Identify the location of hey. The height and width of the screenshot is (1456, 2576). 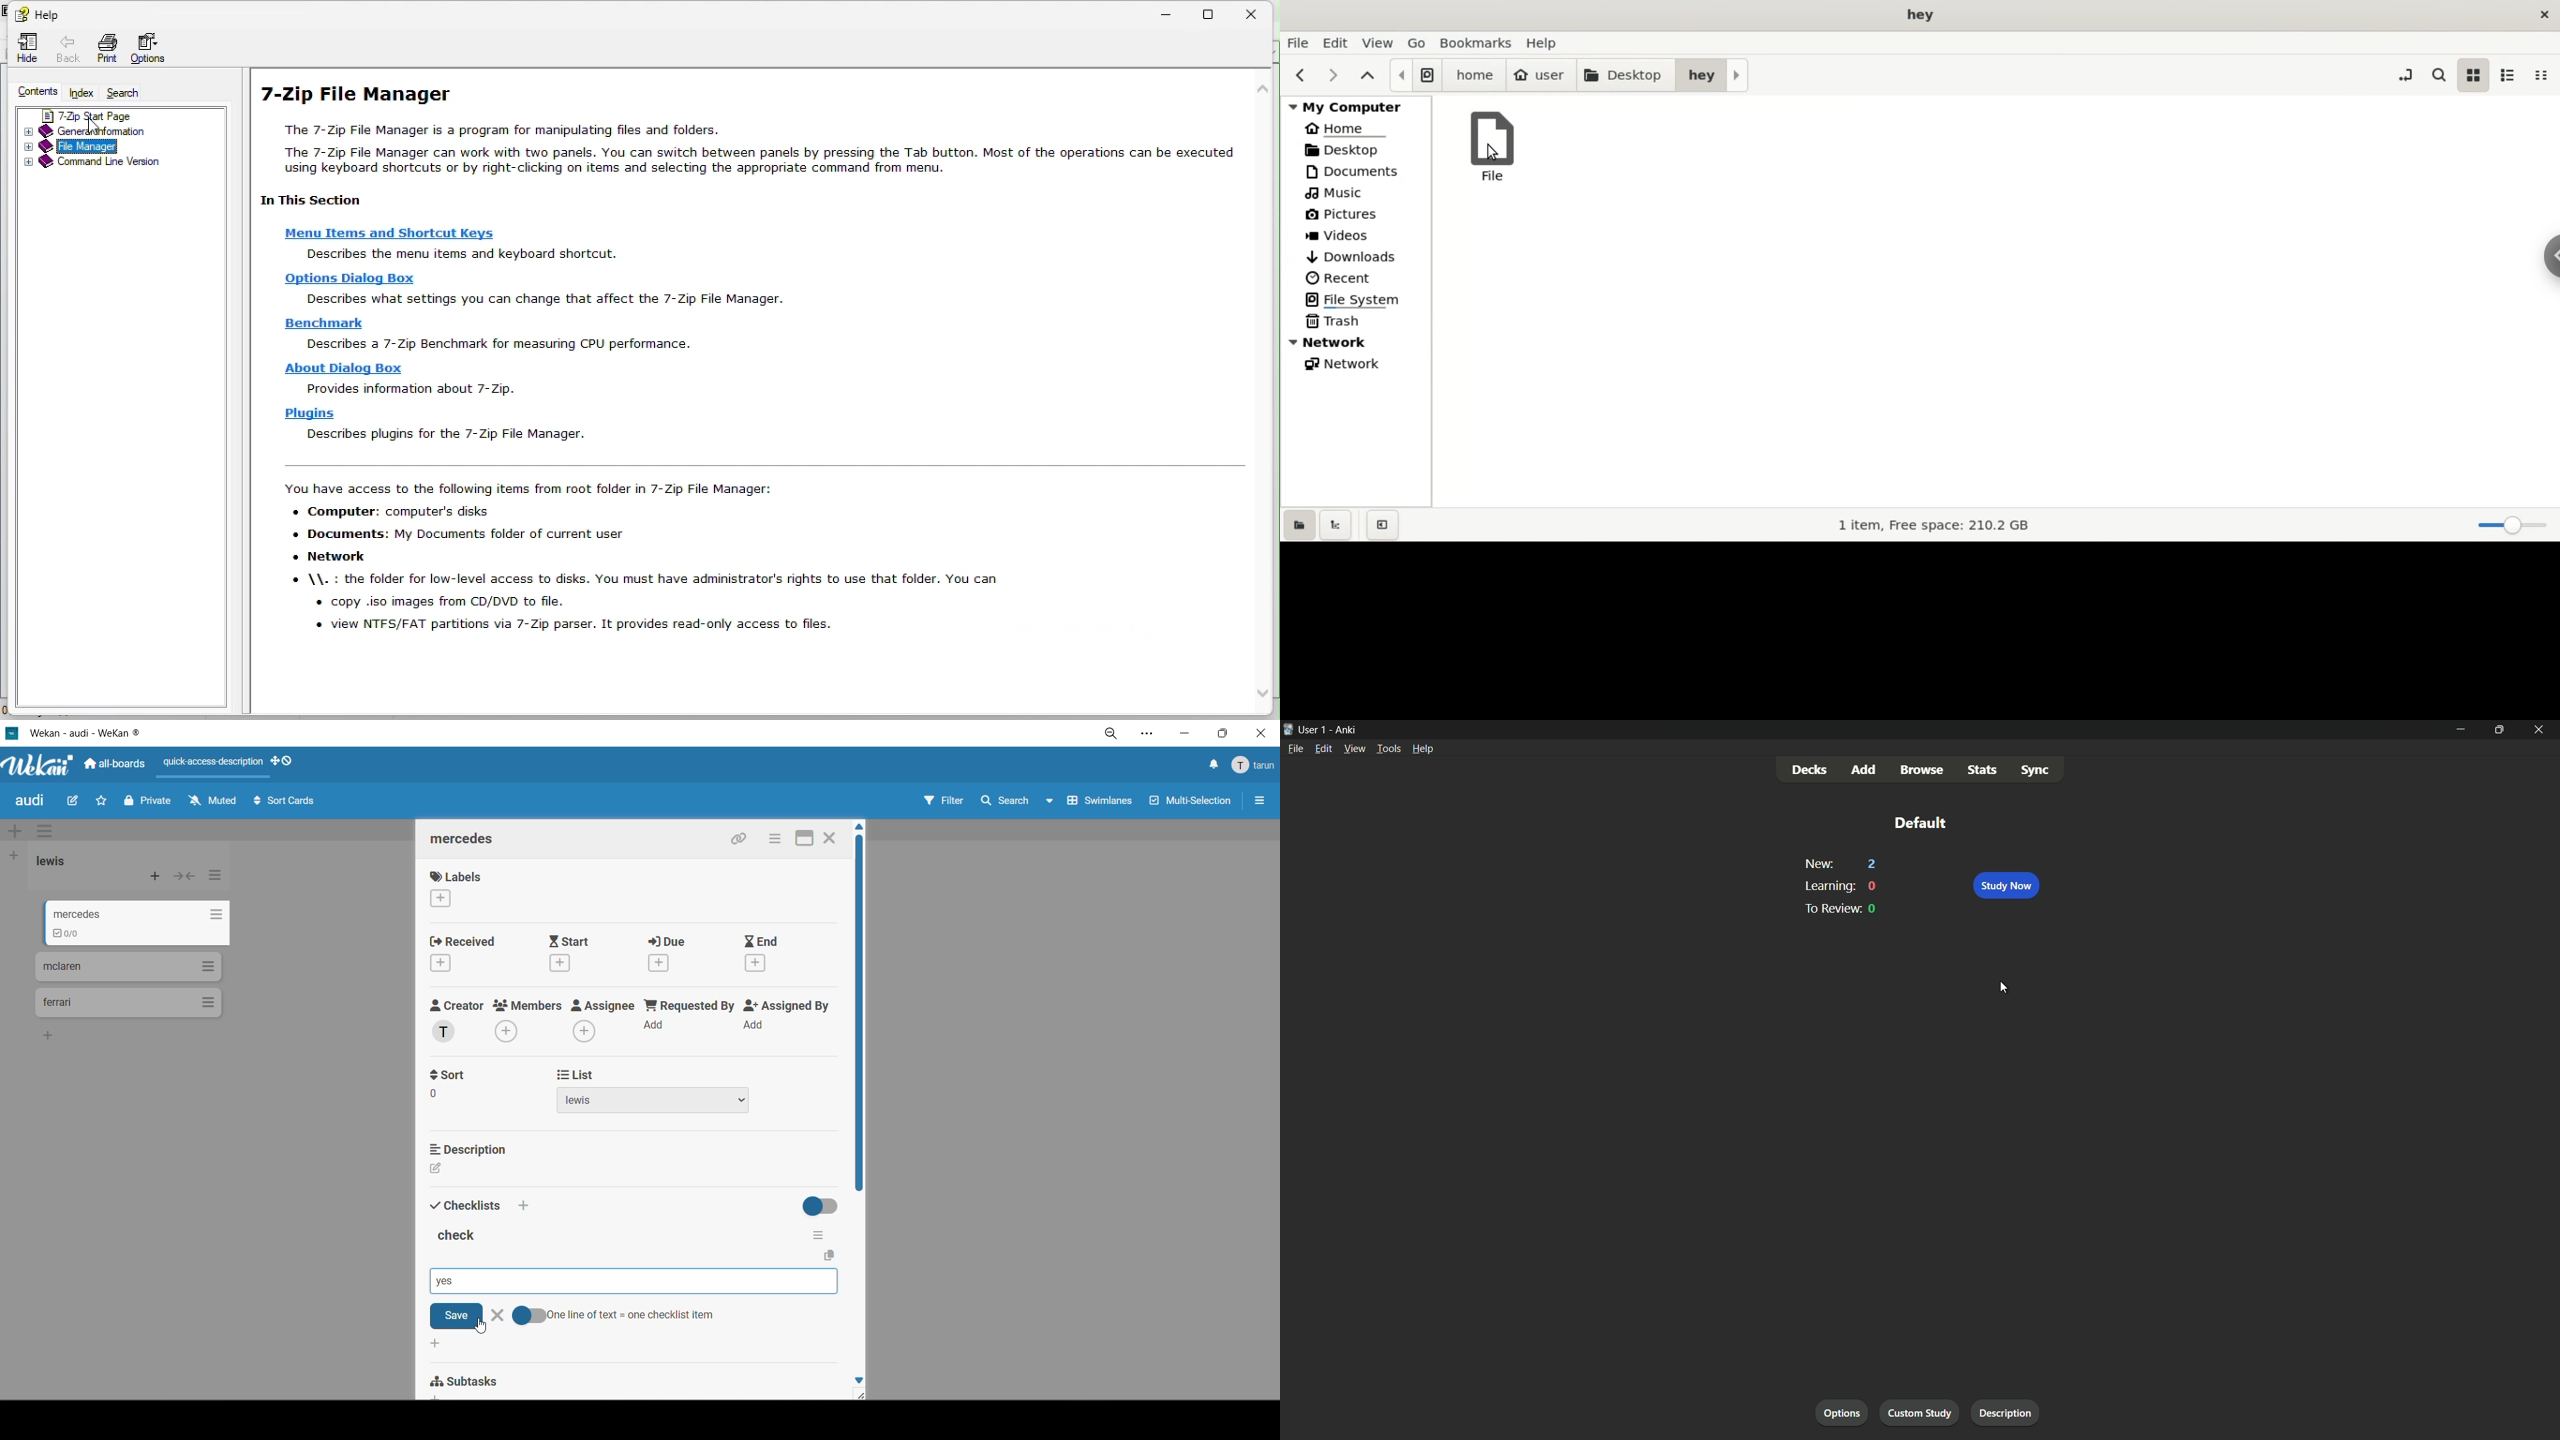
(1717, 74).